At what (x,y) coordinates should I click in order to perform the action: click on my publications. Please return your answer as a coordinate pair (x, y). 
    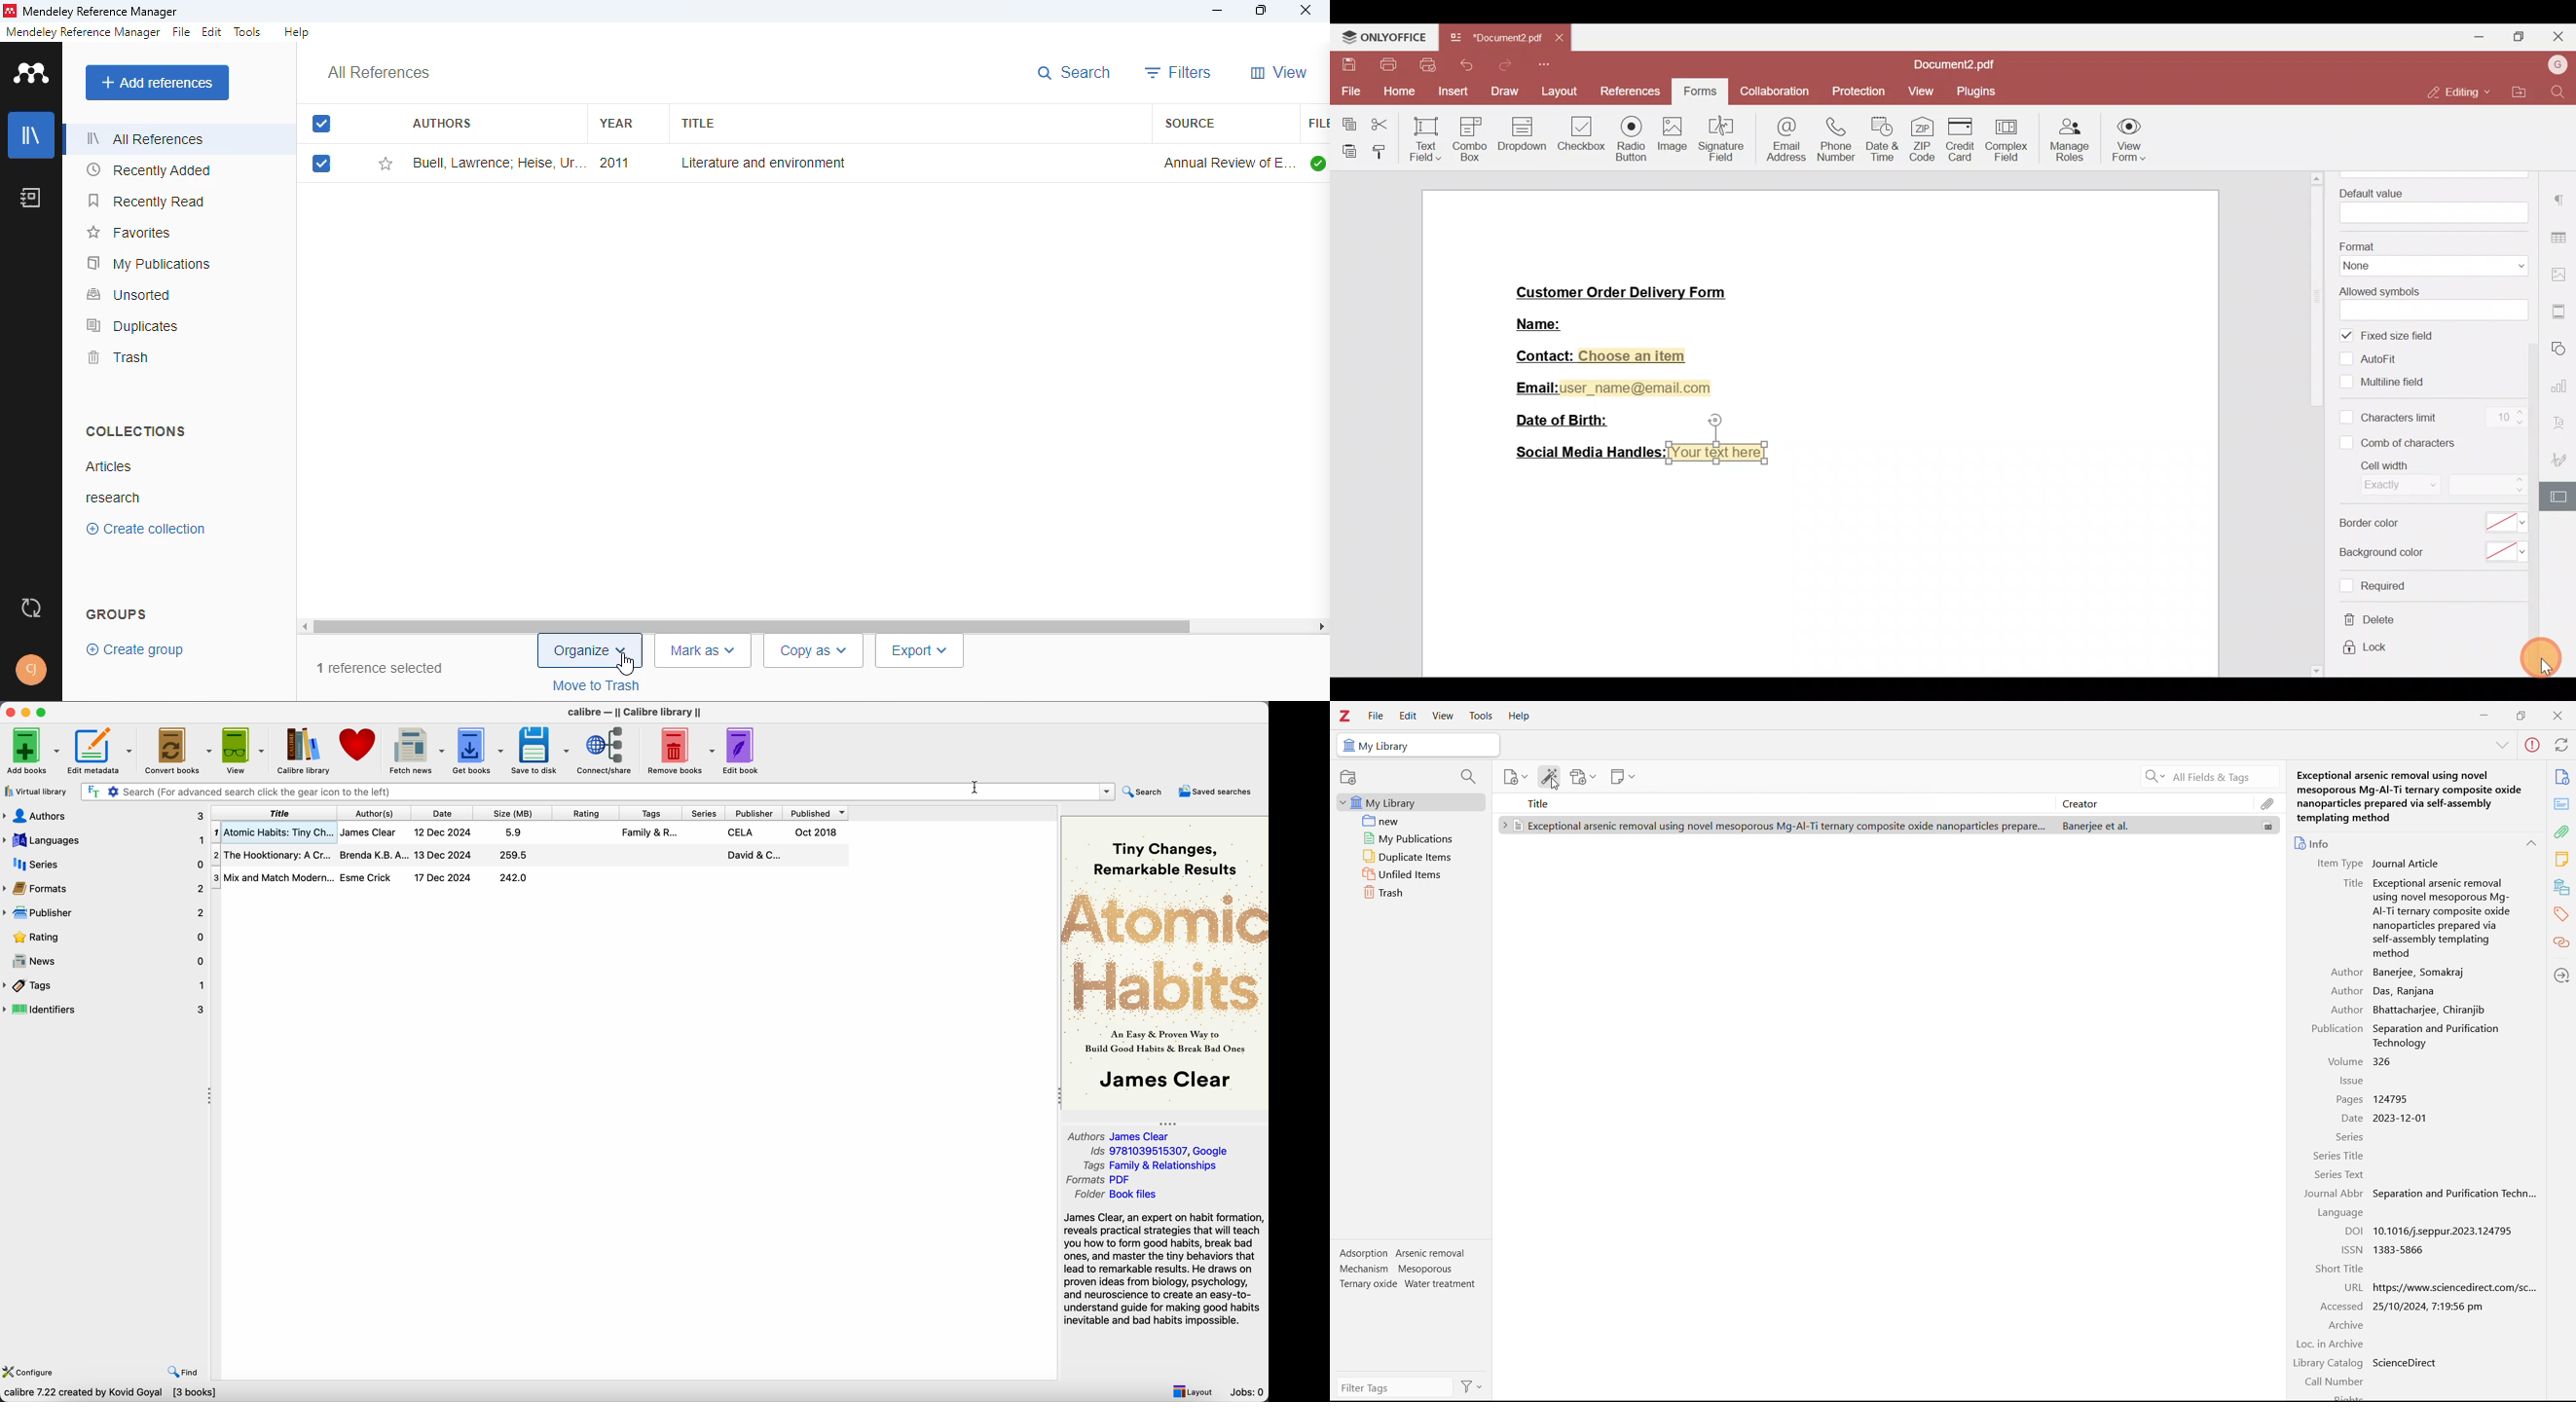
    Looking at the image, I should click on (1412, 838).